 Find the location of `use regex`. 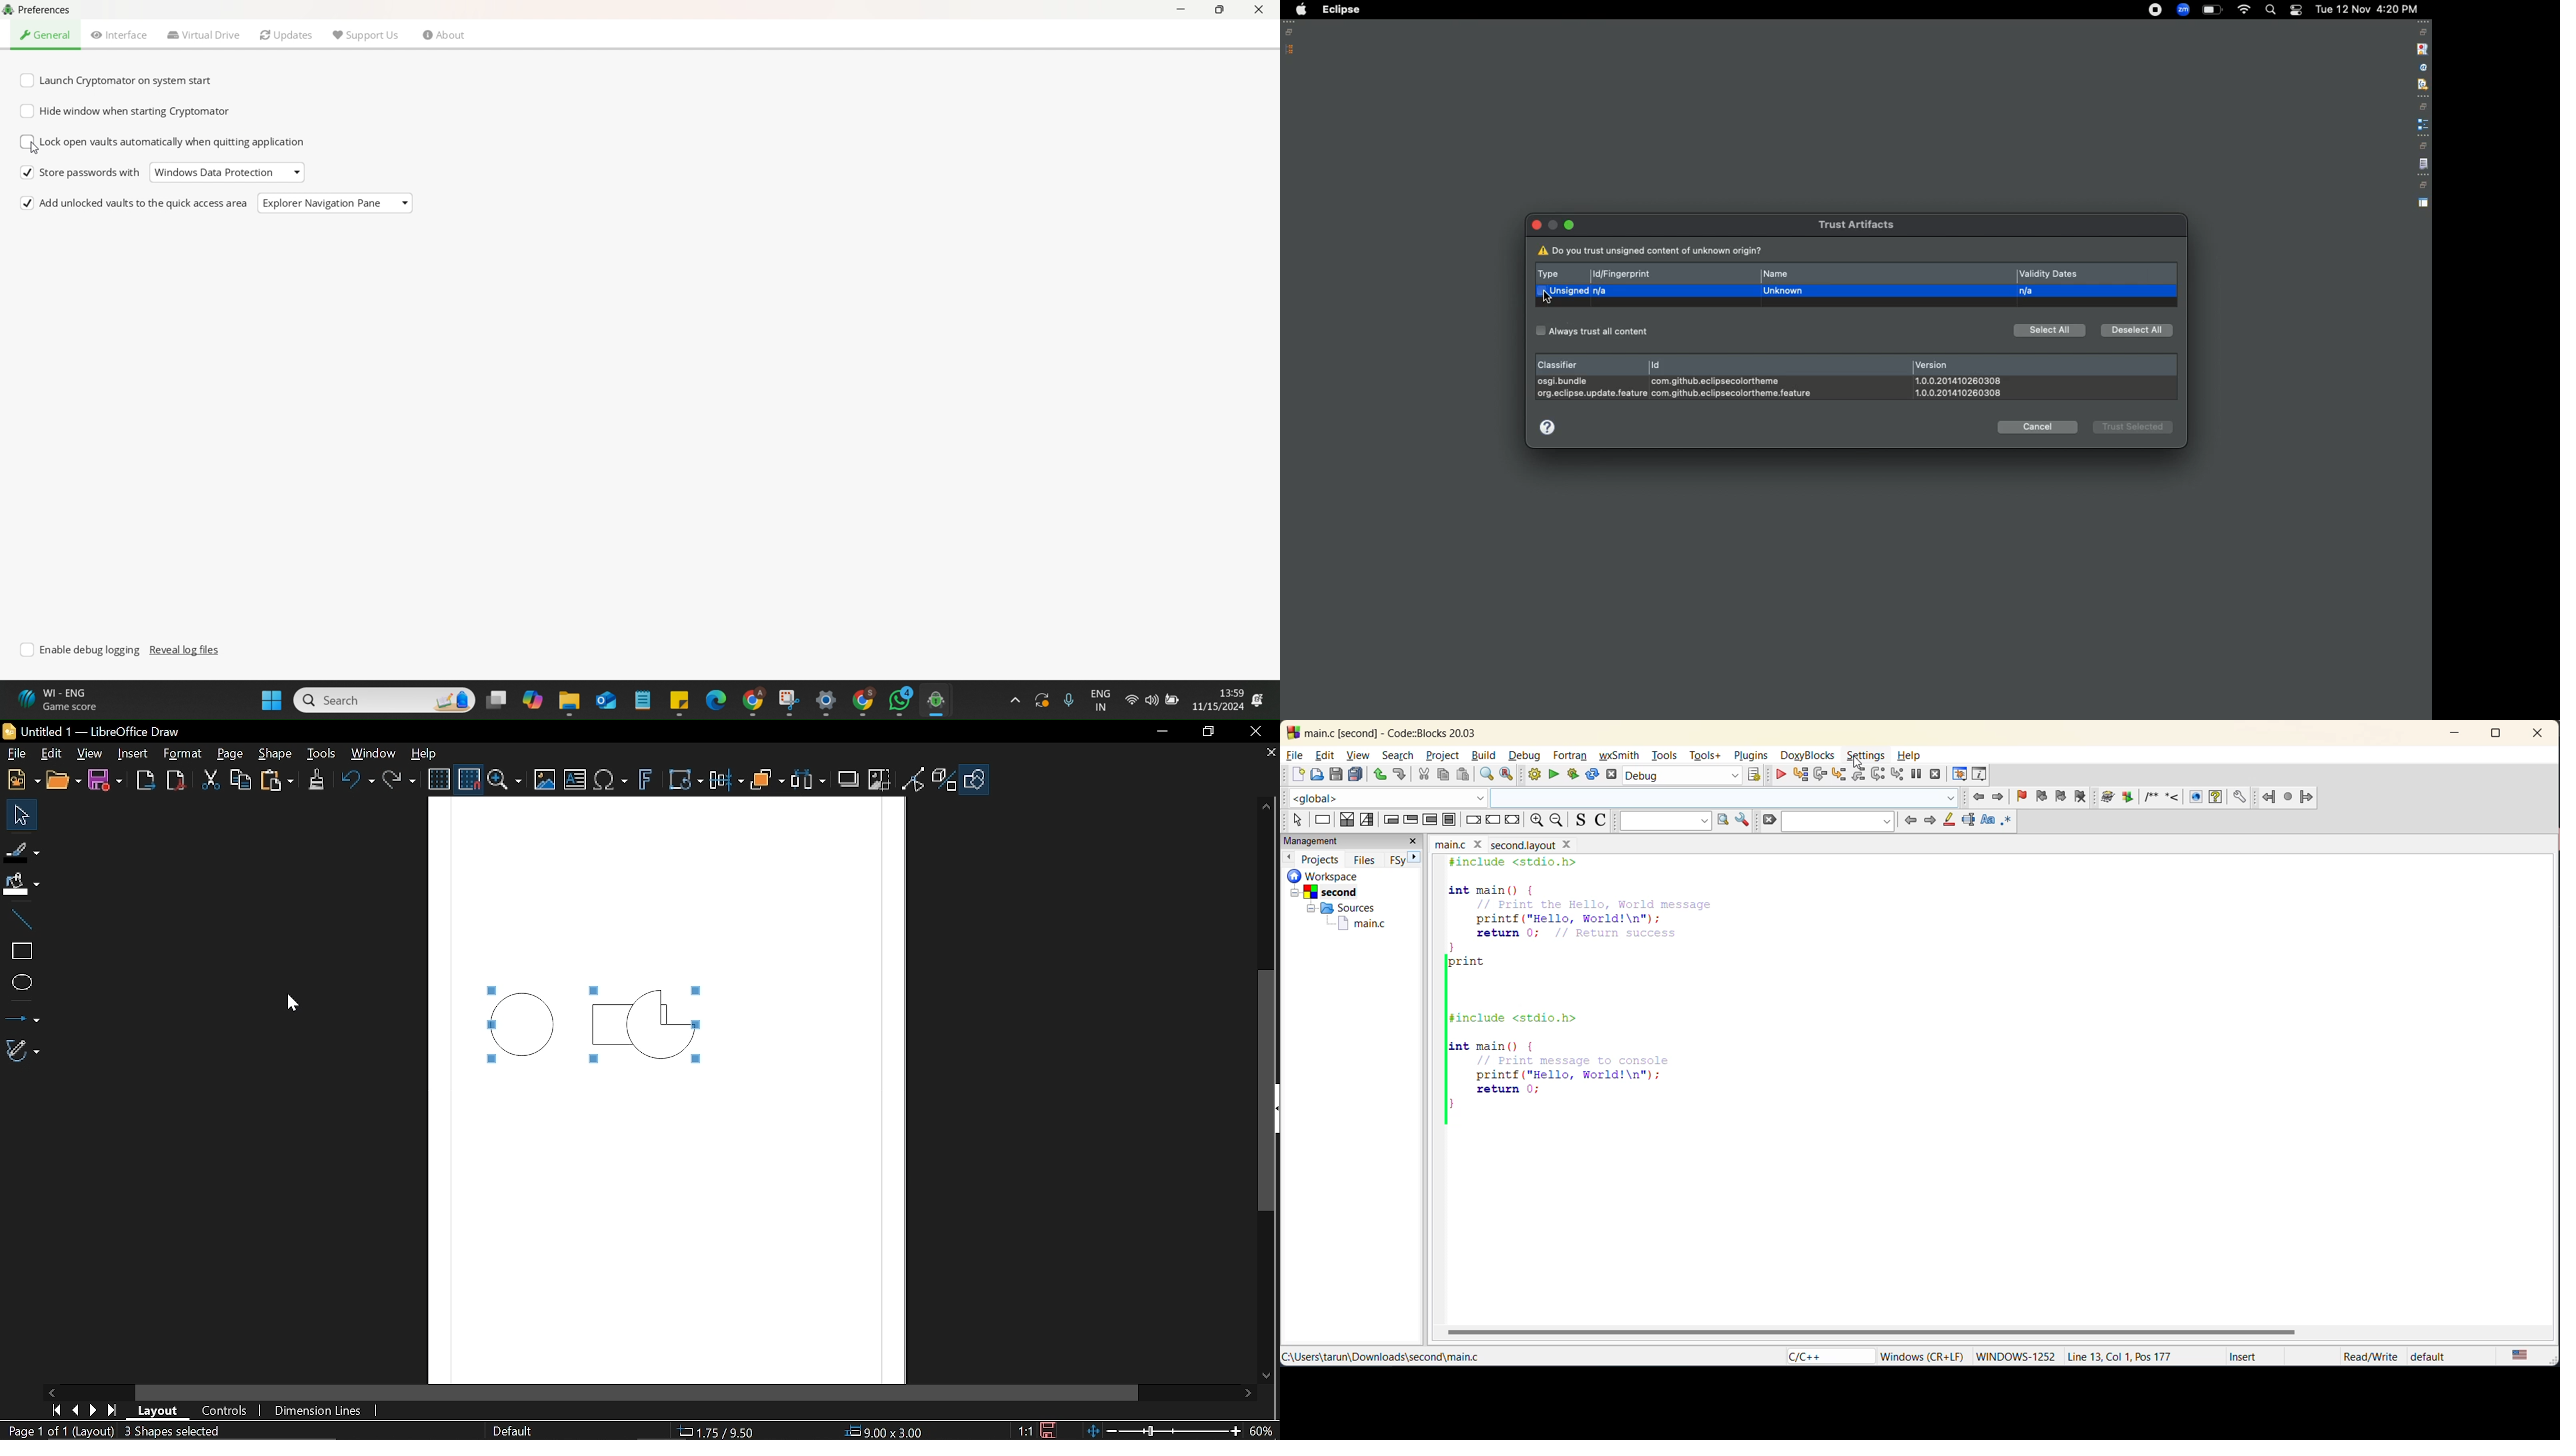

use regex is located at coordinates (2011, 821).